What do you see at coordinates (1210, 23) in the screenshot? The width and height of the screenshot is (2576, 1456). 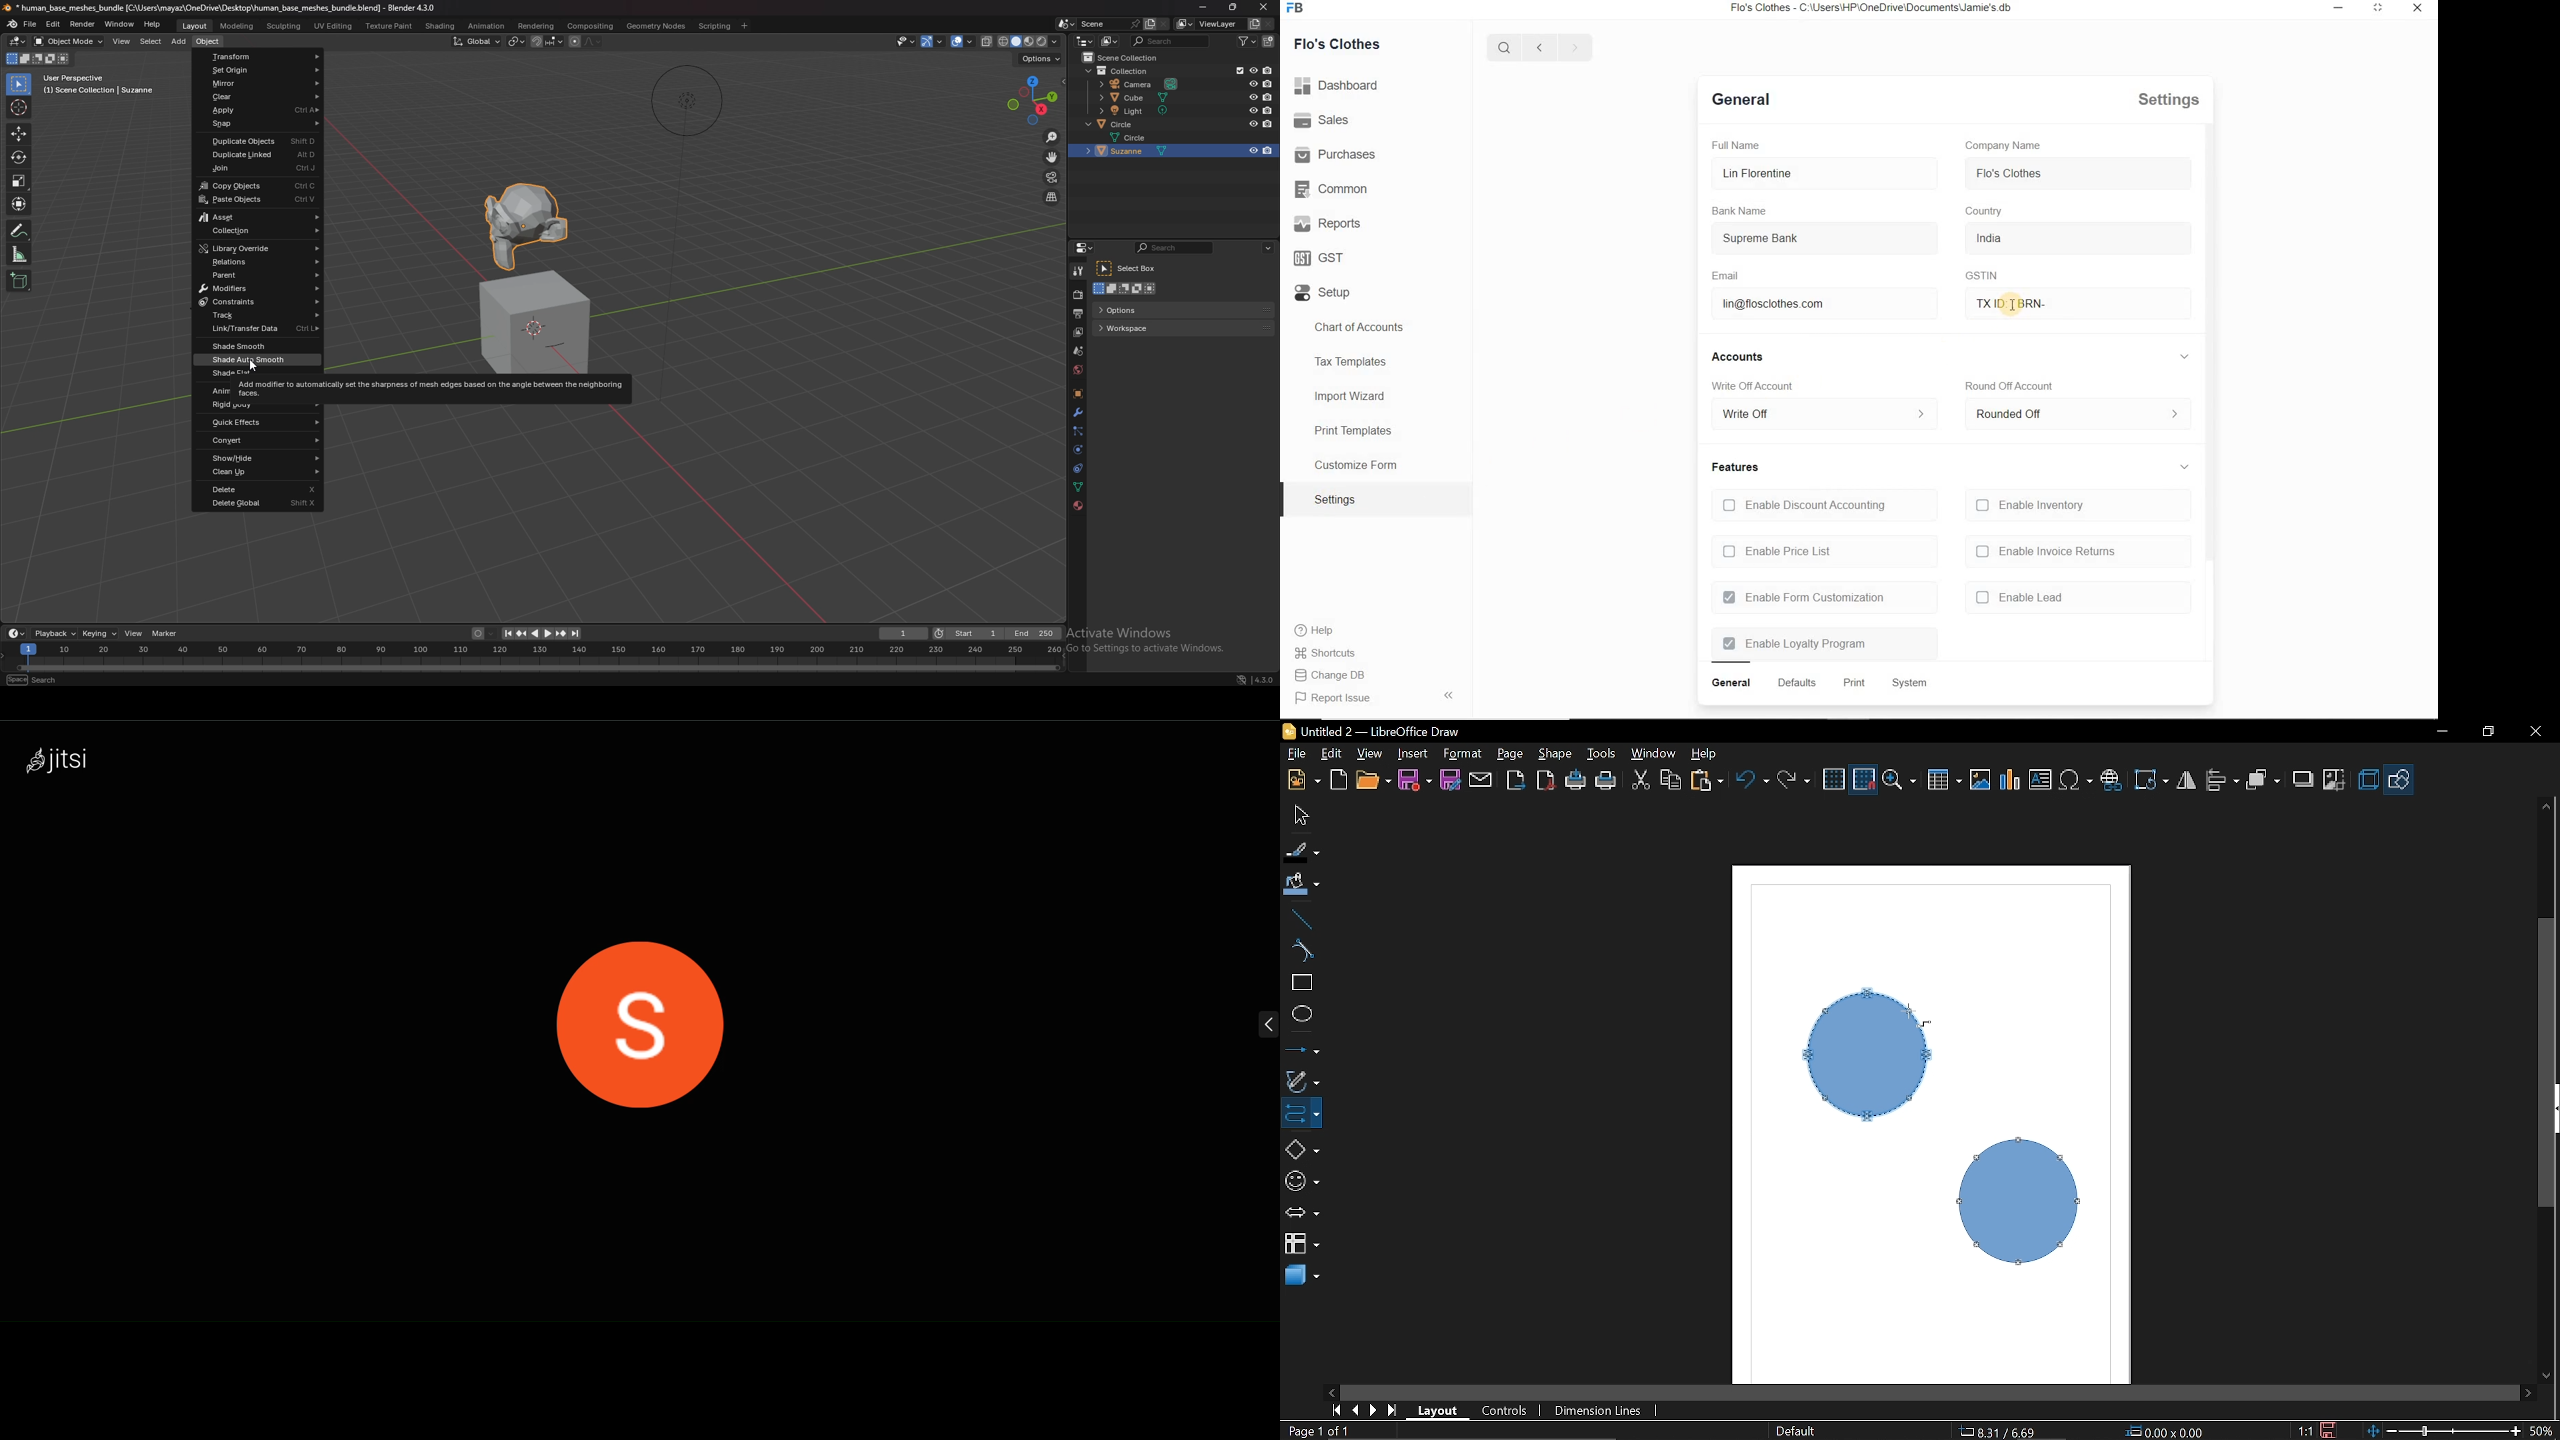 I see `view layer` at bounding box center [1210, 23].